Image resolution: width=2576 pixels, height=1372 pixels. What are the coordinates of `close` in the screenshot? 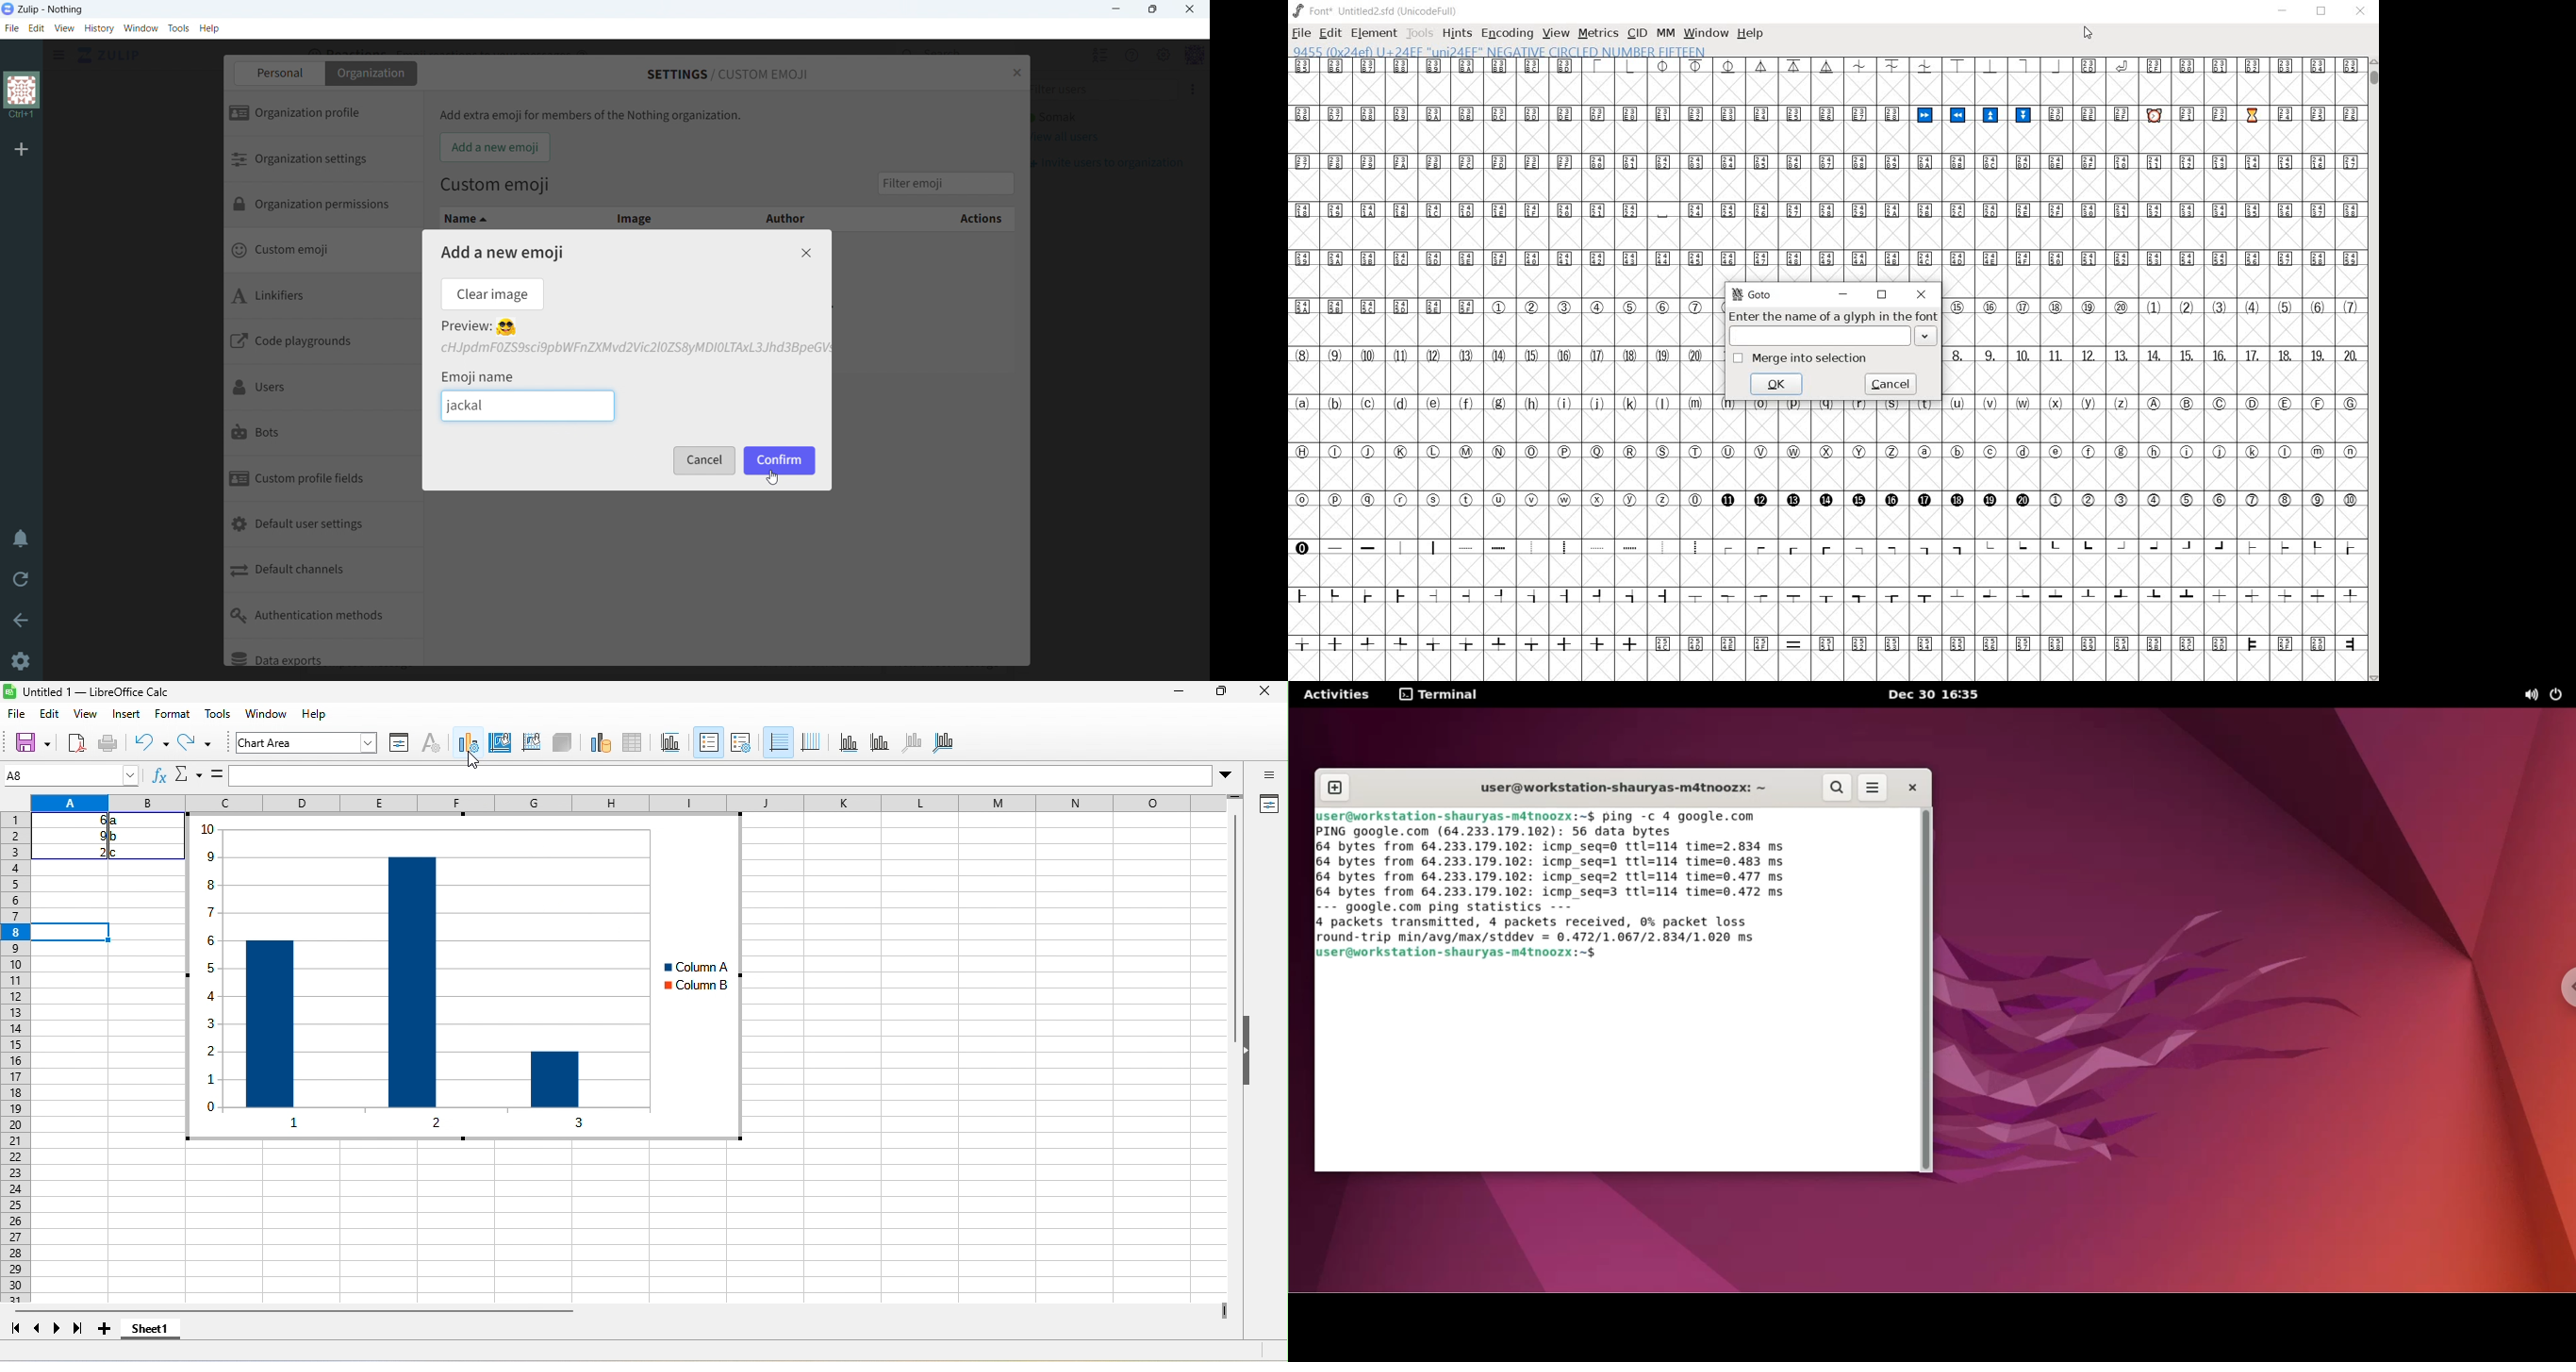 It's located at (1016, 71).